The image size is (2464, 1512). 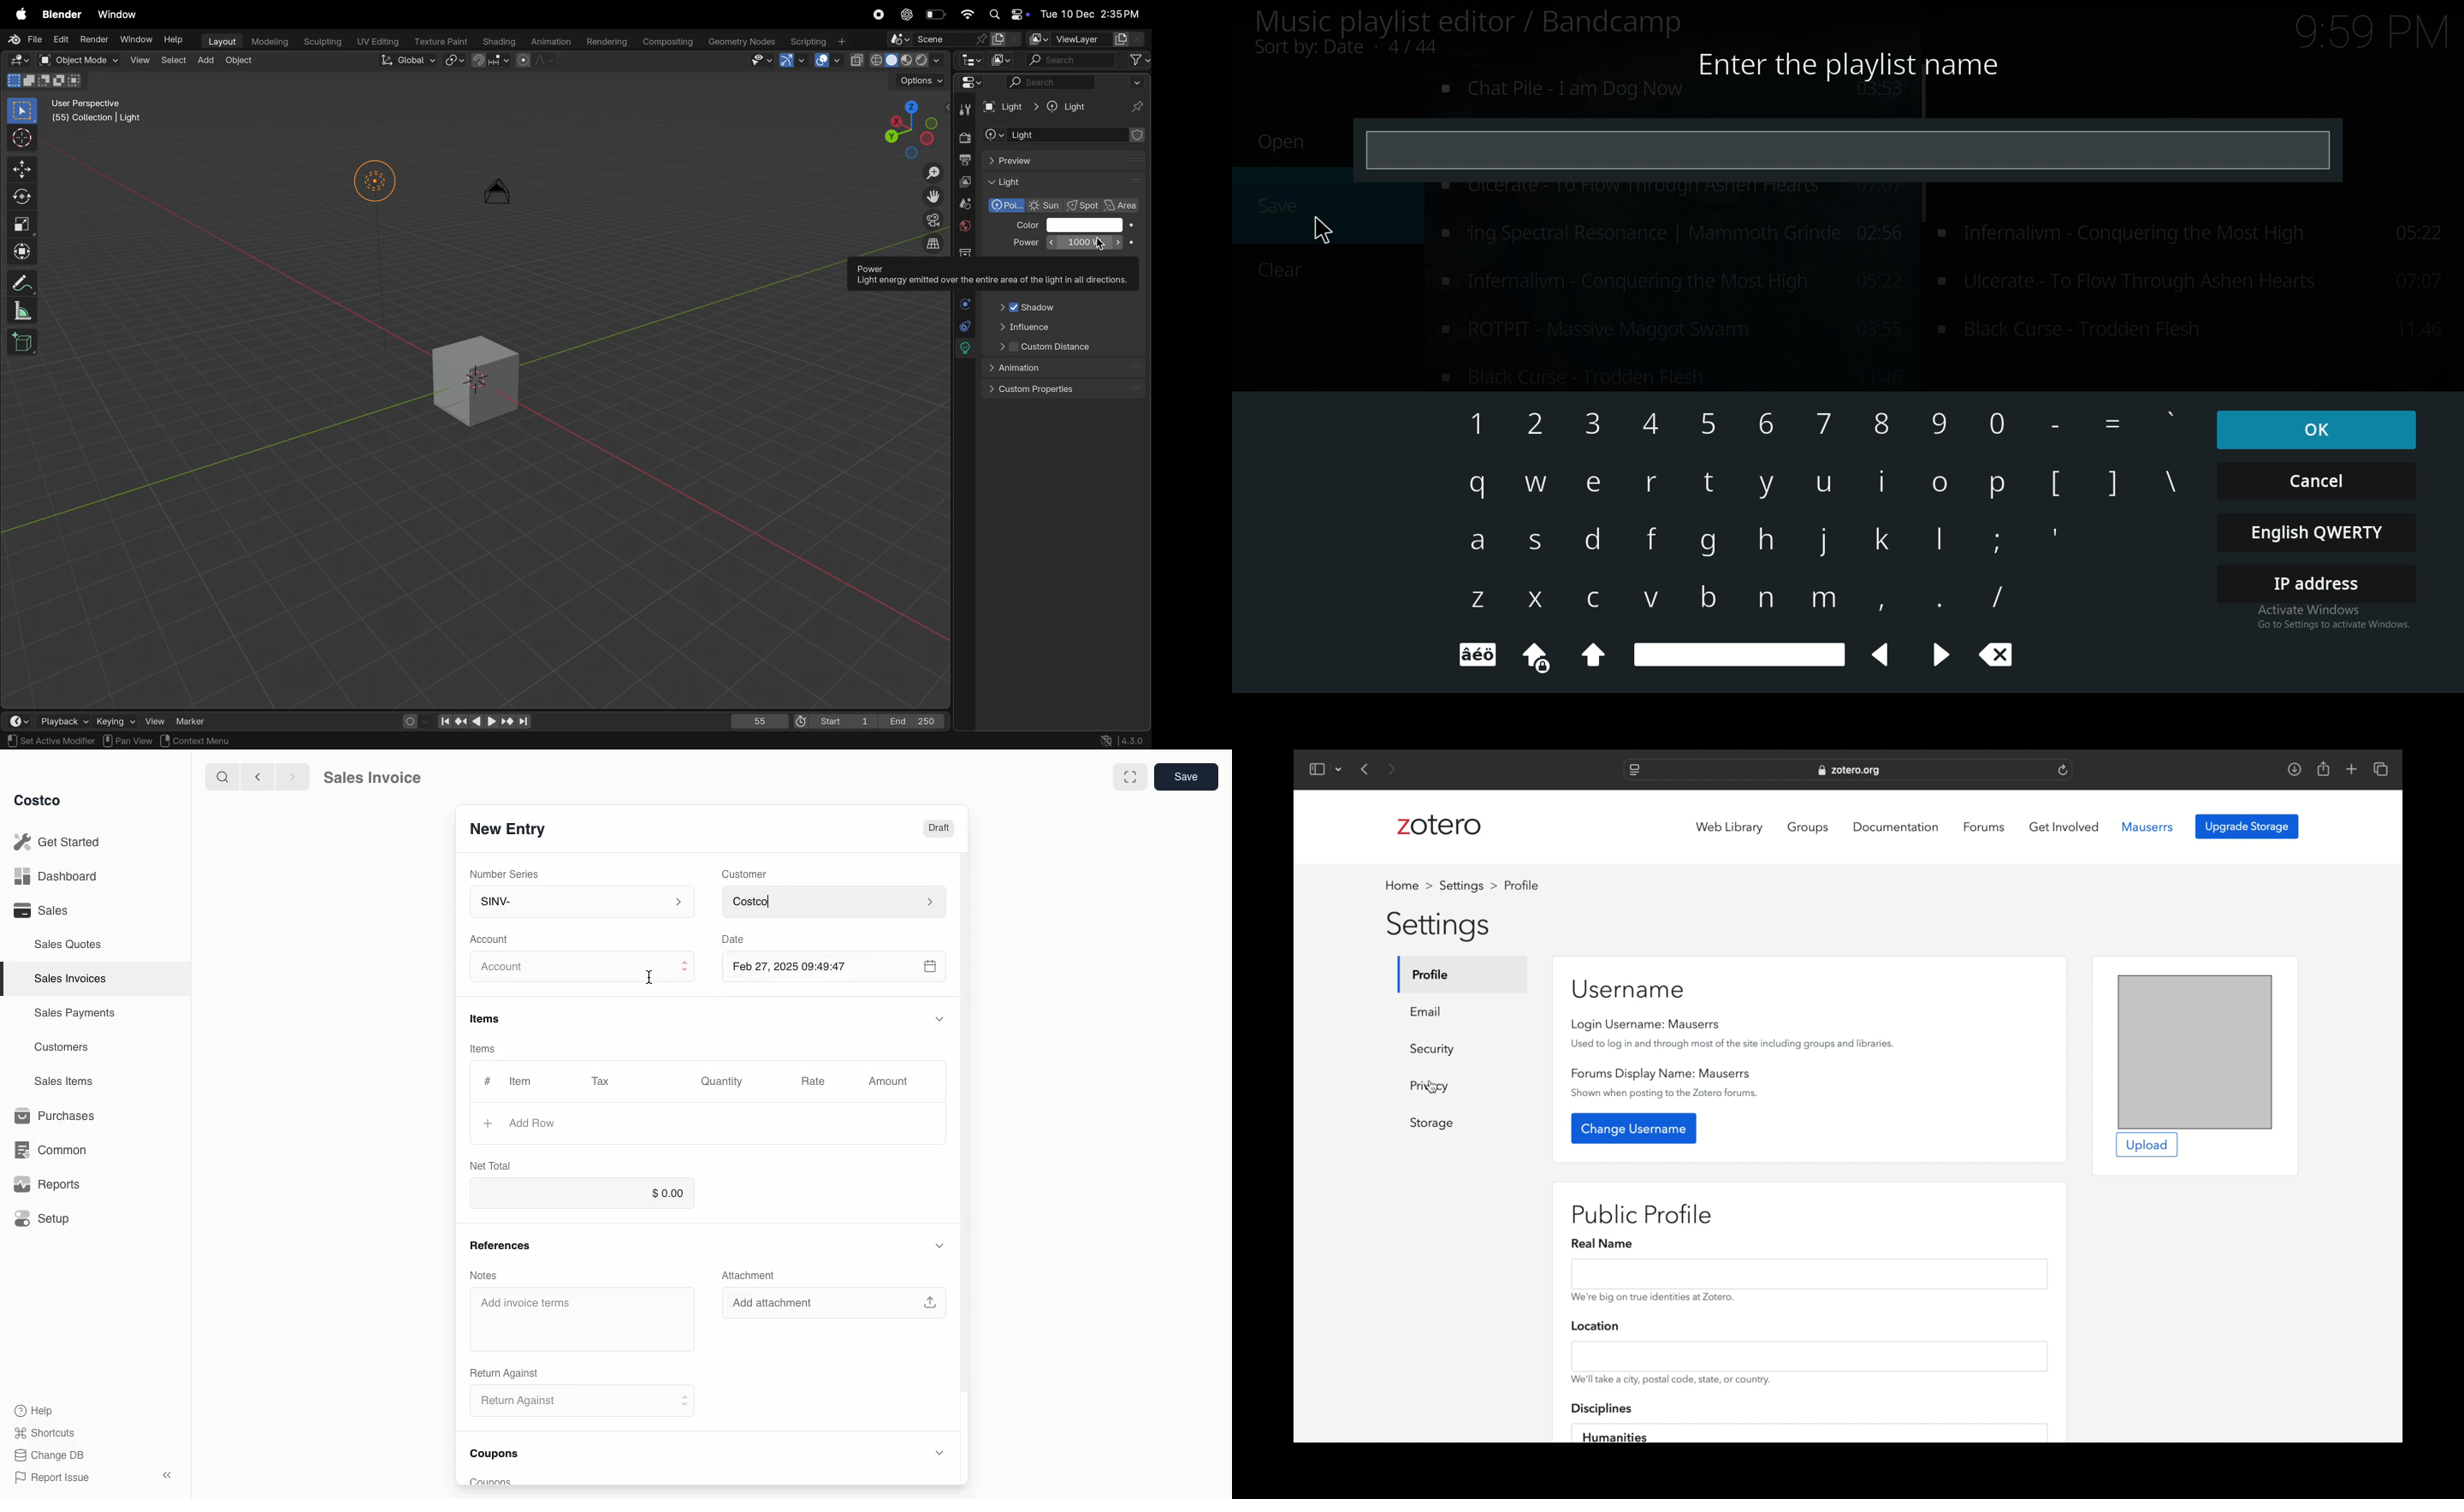 What do you see at coordinates (2194, 331) in the screenshot?
I see `Ulcerate - To Flow Through Ashen Hearts 07:07` at bounding box center [2194, 331].